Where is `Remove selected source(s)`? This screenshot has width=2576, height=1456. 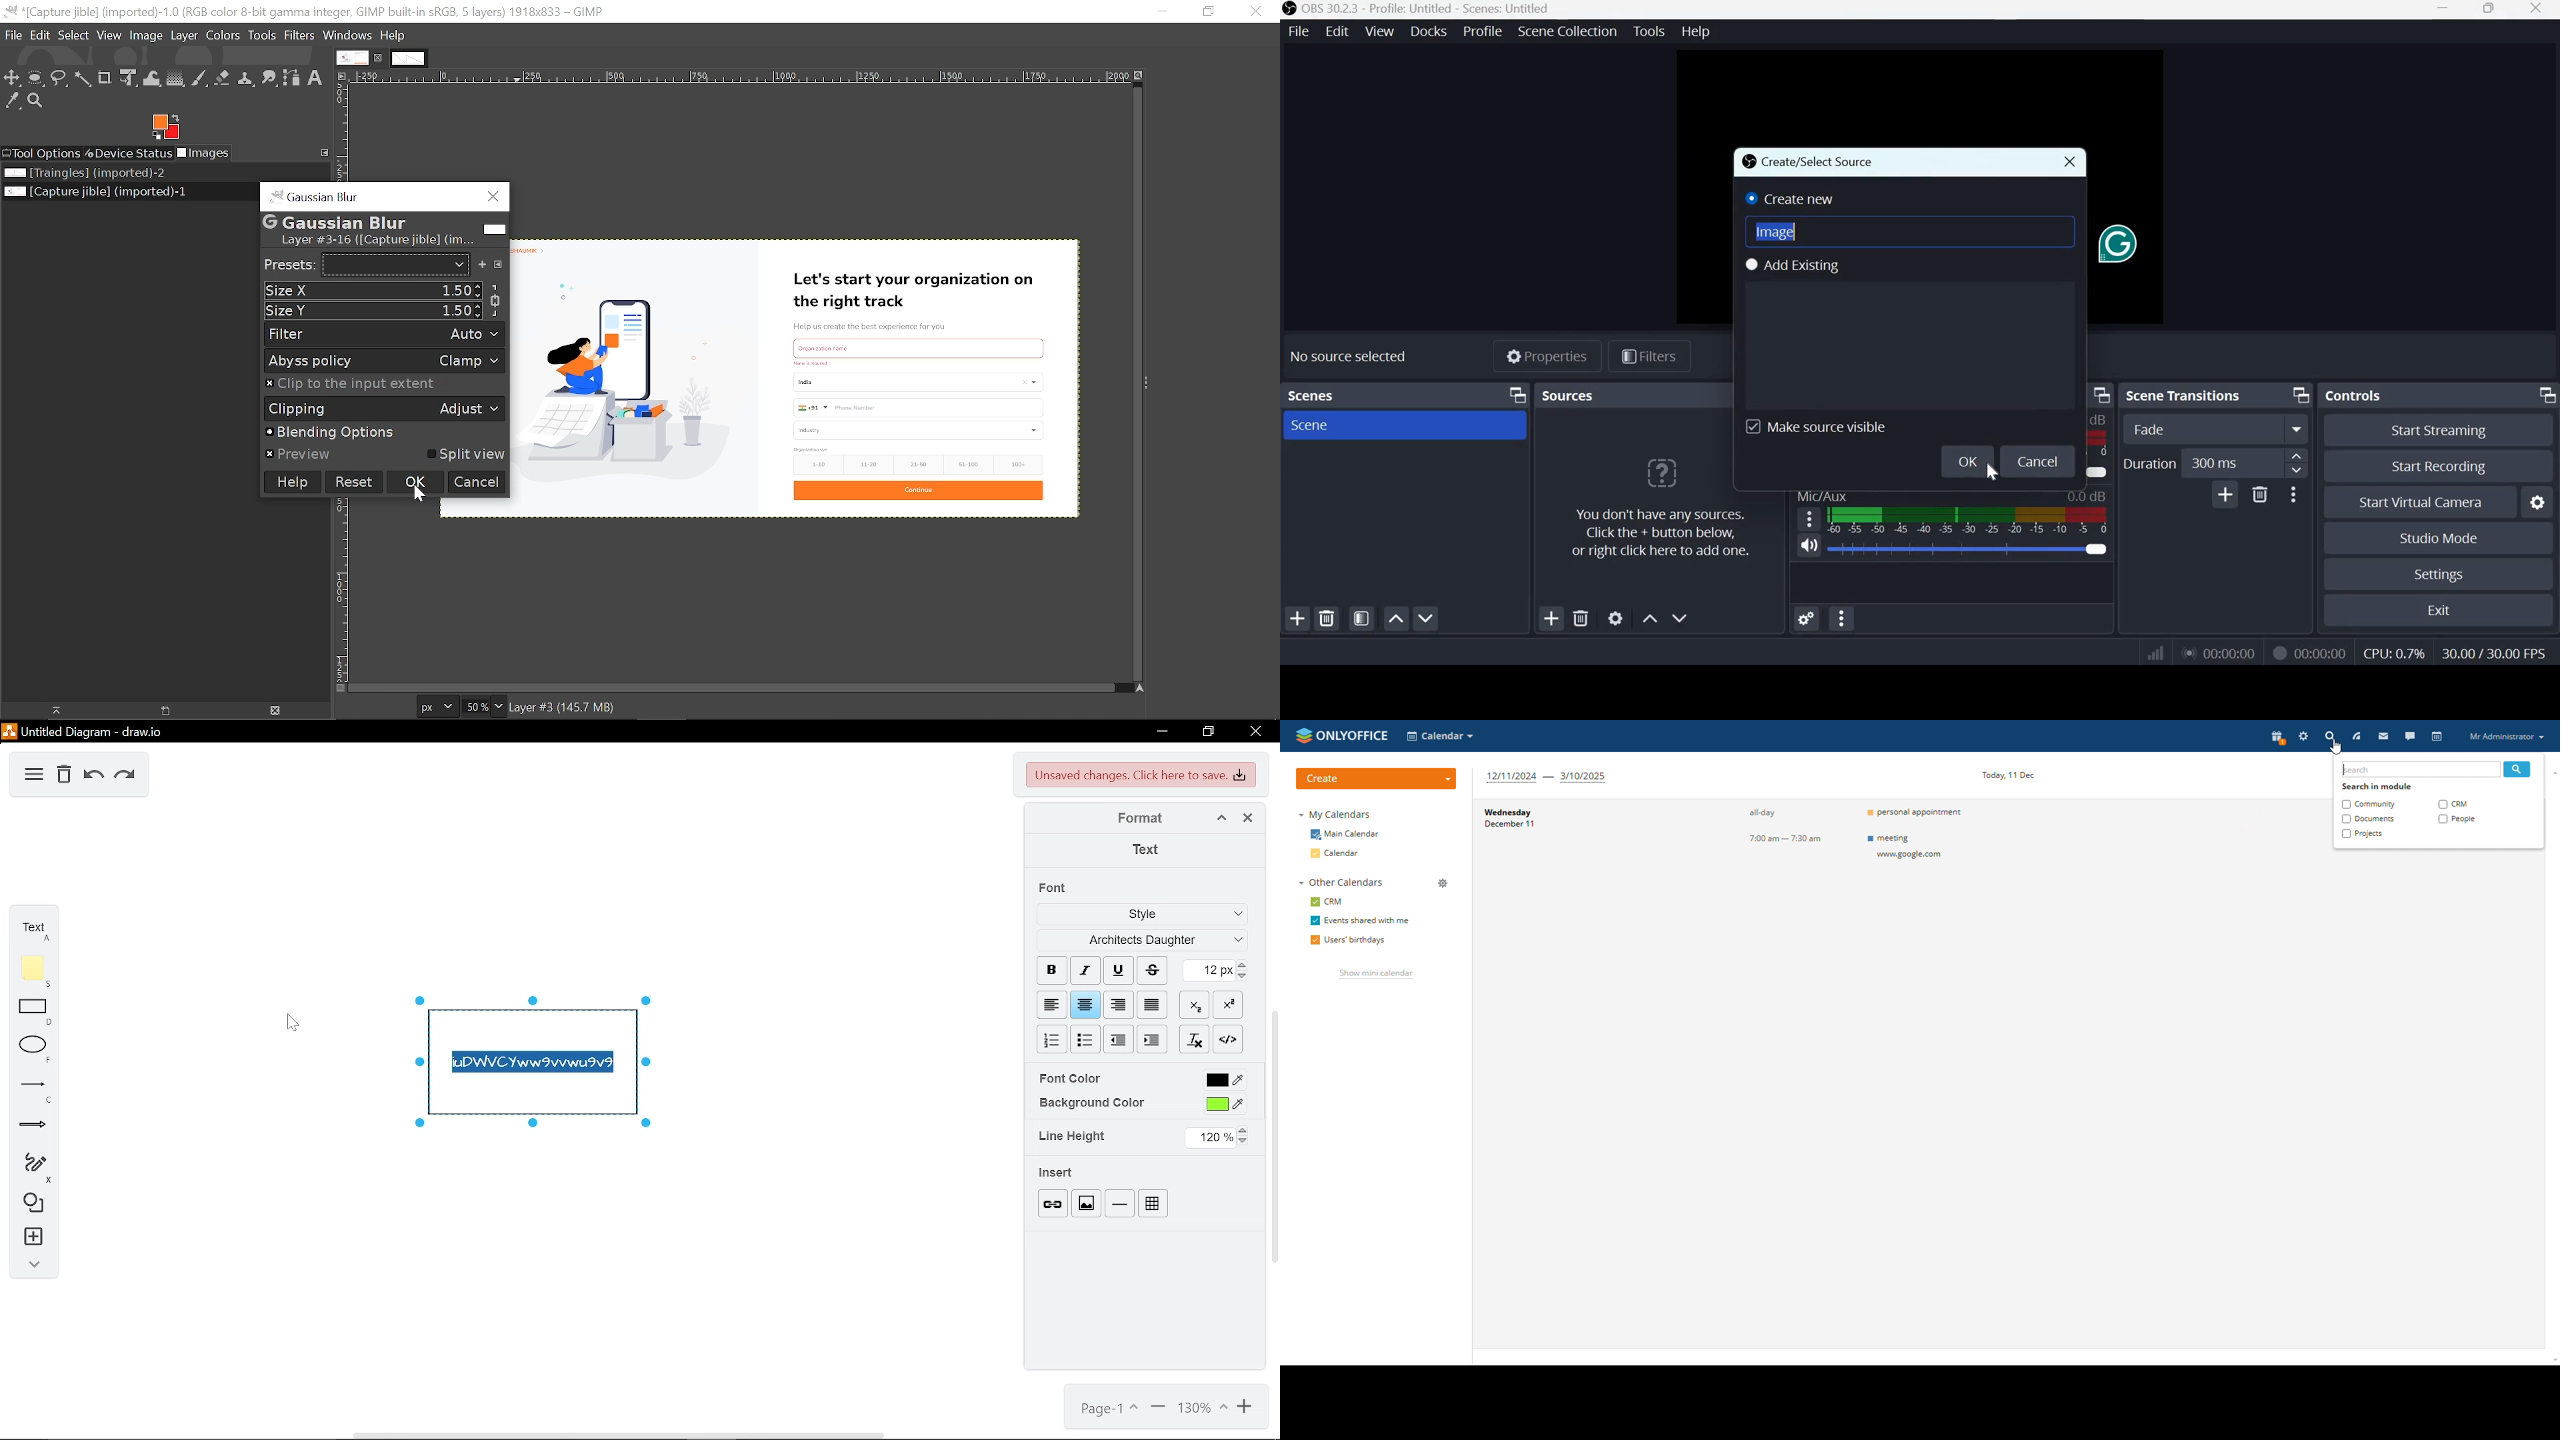 Remove selected source(s) is located at coordinates (1582, 617).